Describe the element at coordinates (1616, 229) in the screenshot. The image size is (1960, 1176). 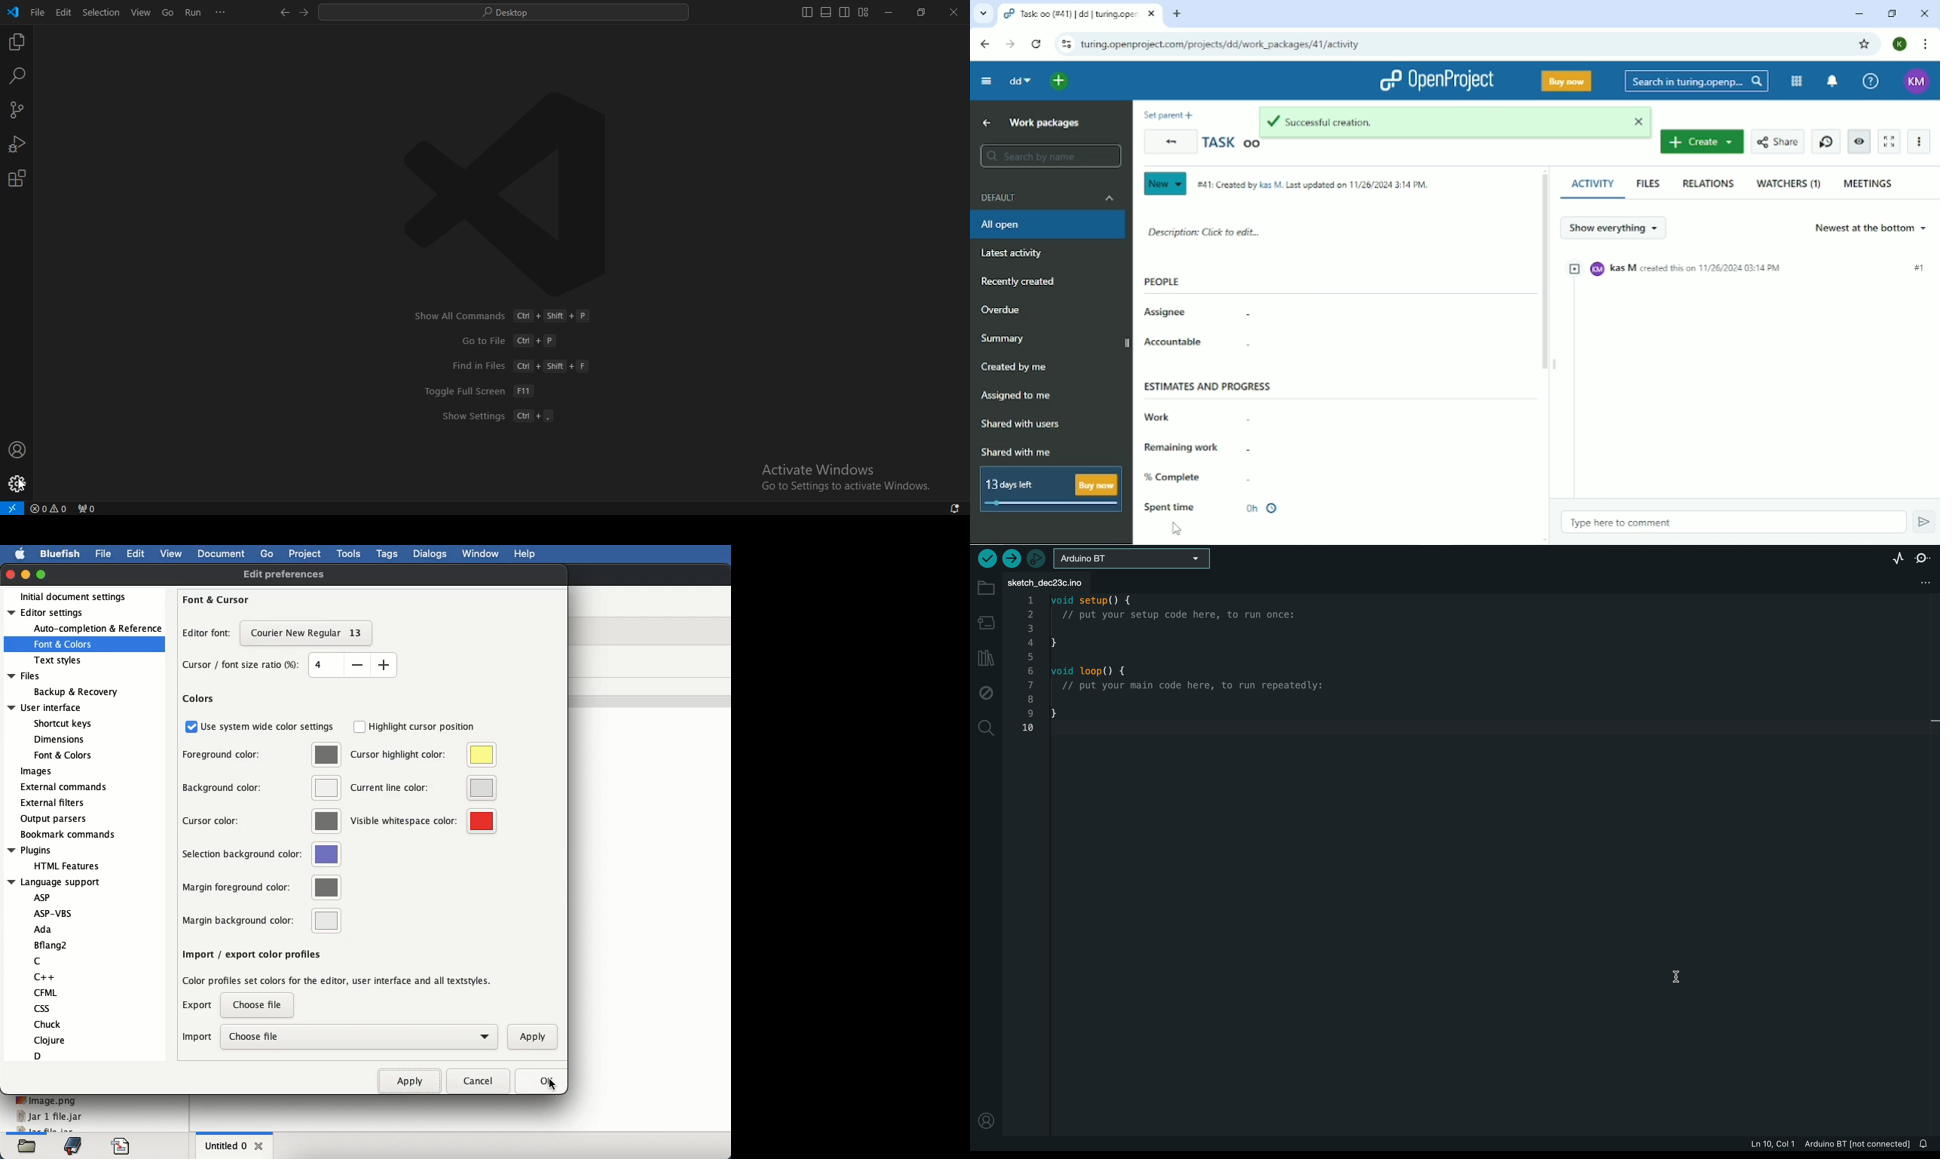
I see `Show everything` at that location.